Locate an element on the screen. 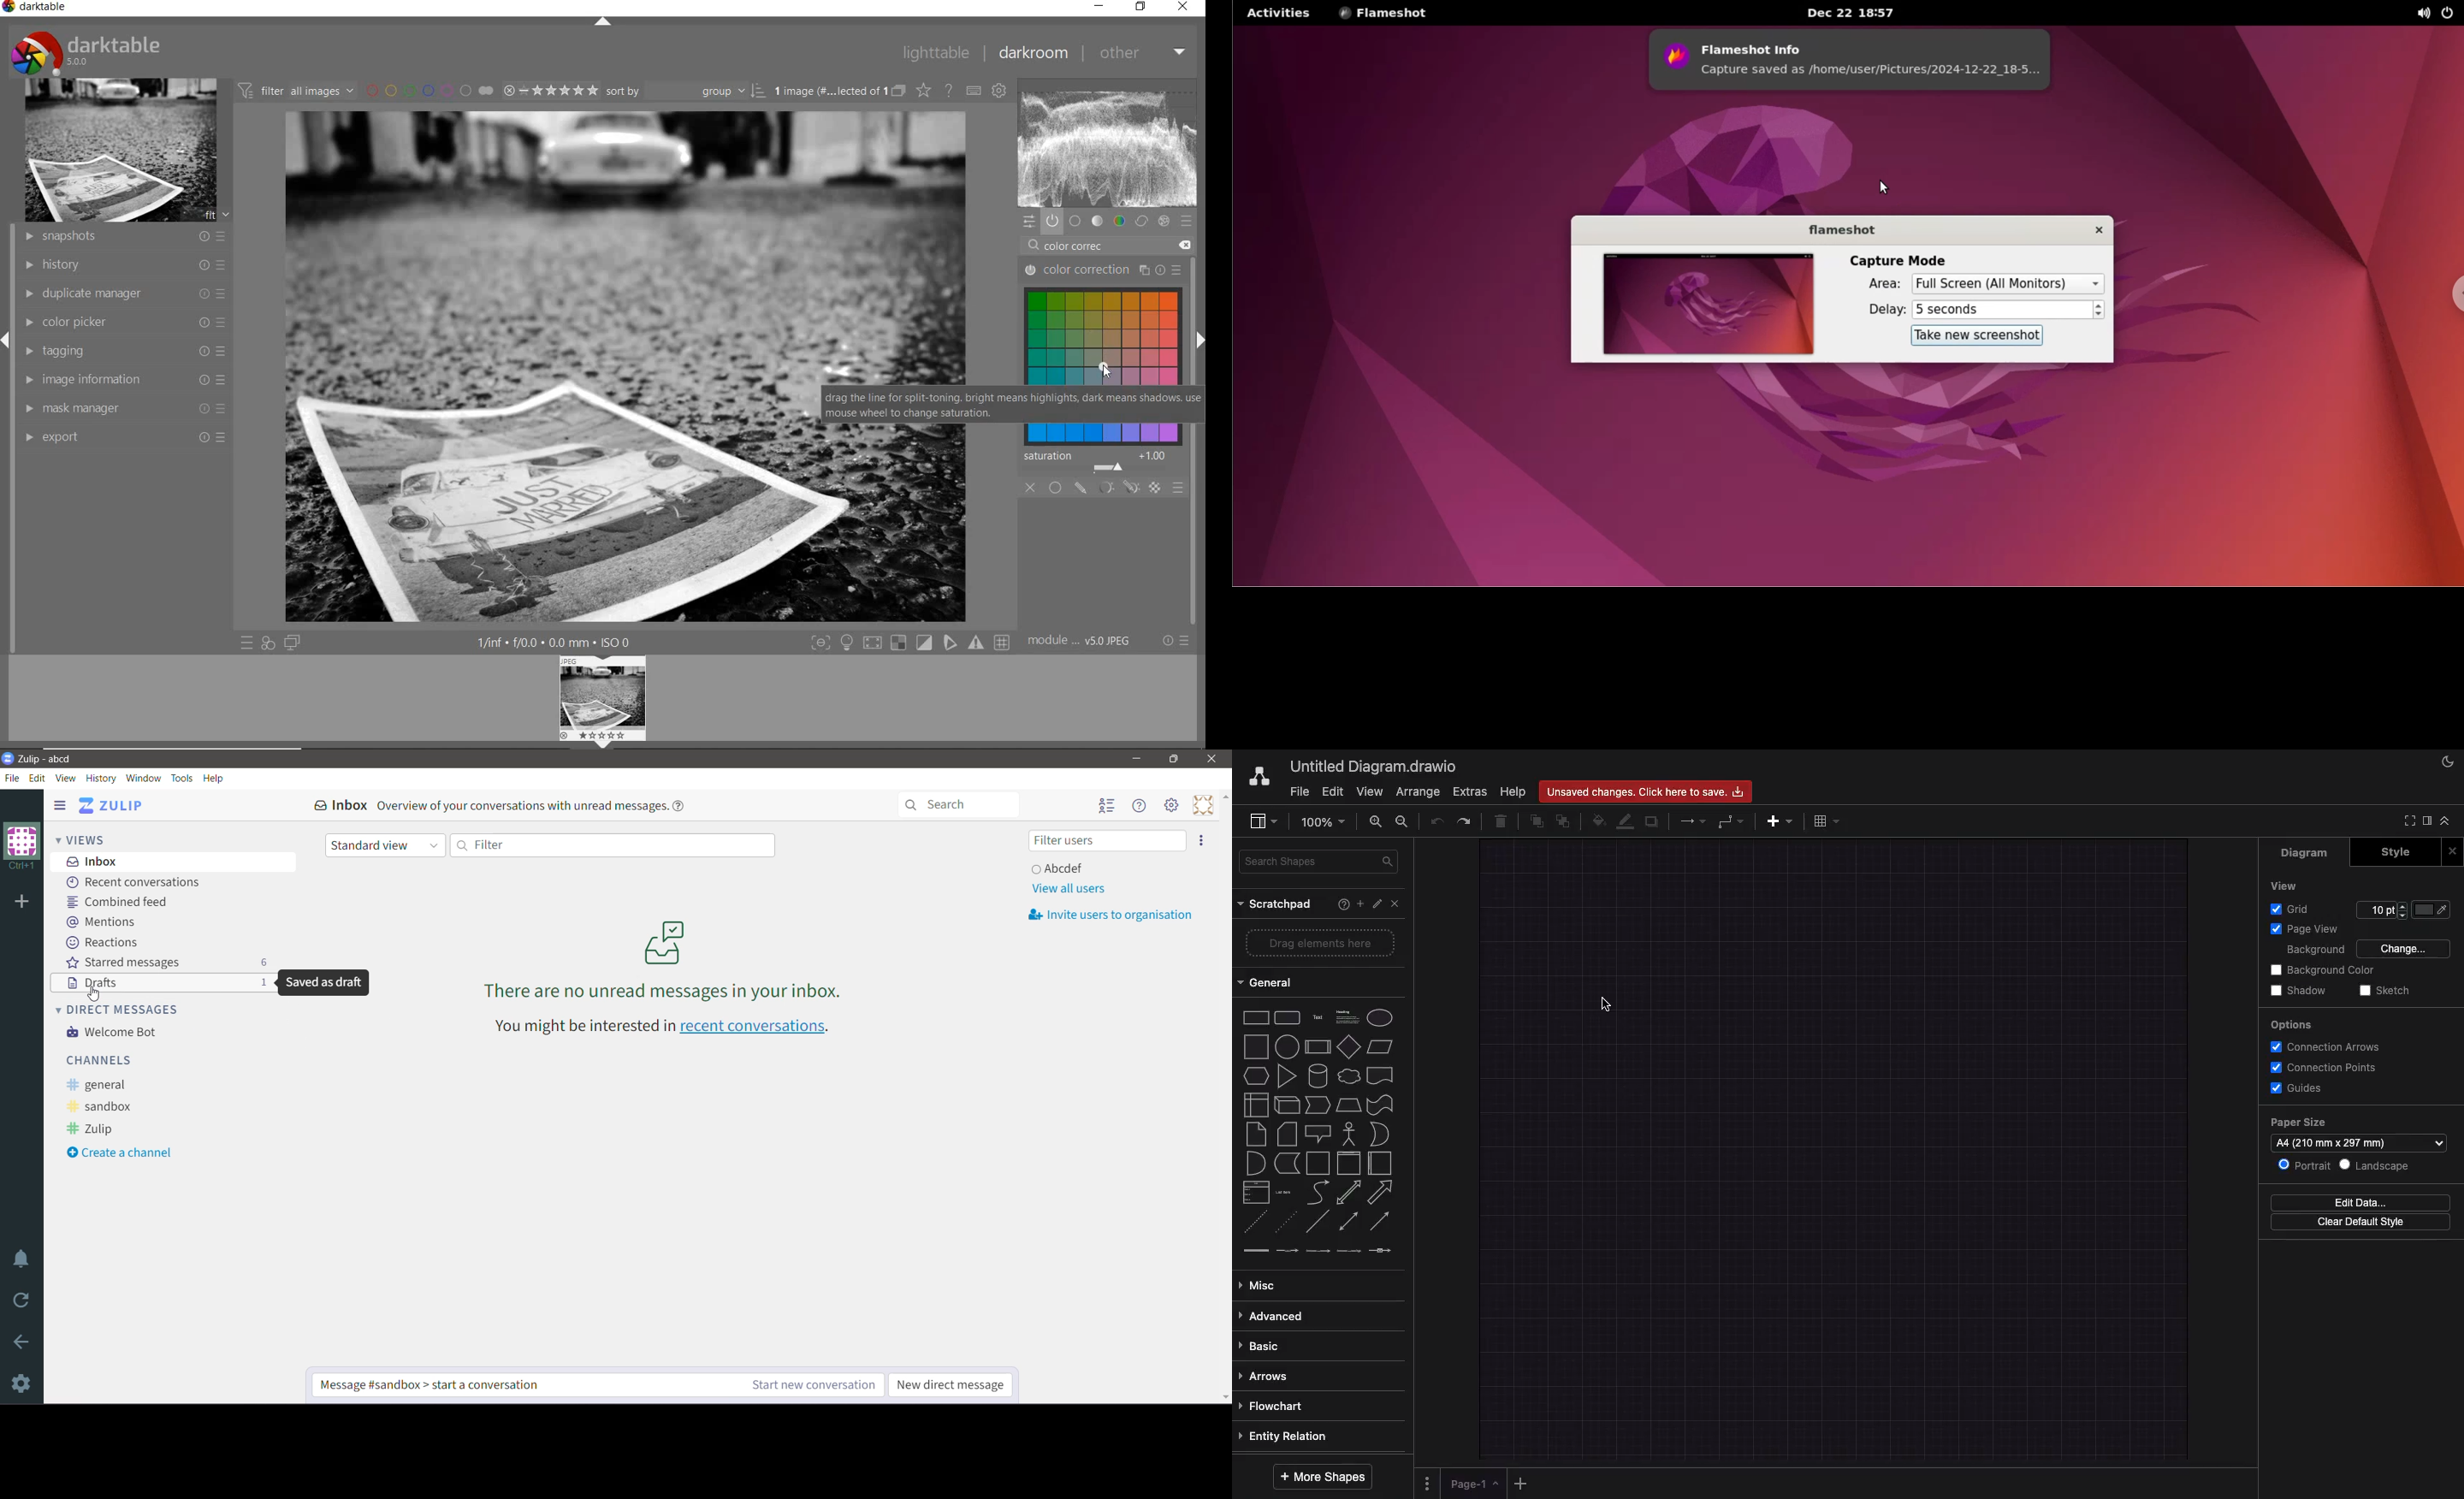  arrow is located at coordinates (1383, 1192).